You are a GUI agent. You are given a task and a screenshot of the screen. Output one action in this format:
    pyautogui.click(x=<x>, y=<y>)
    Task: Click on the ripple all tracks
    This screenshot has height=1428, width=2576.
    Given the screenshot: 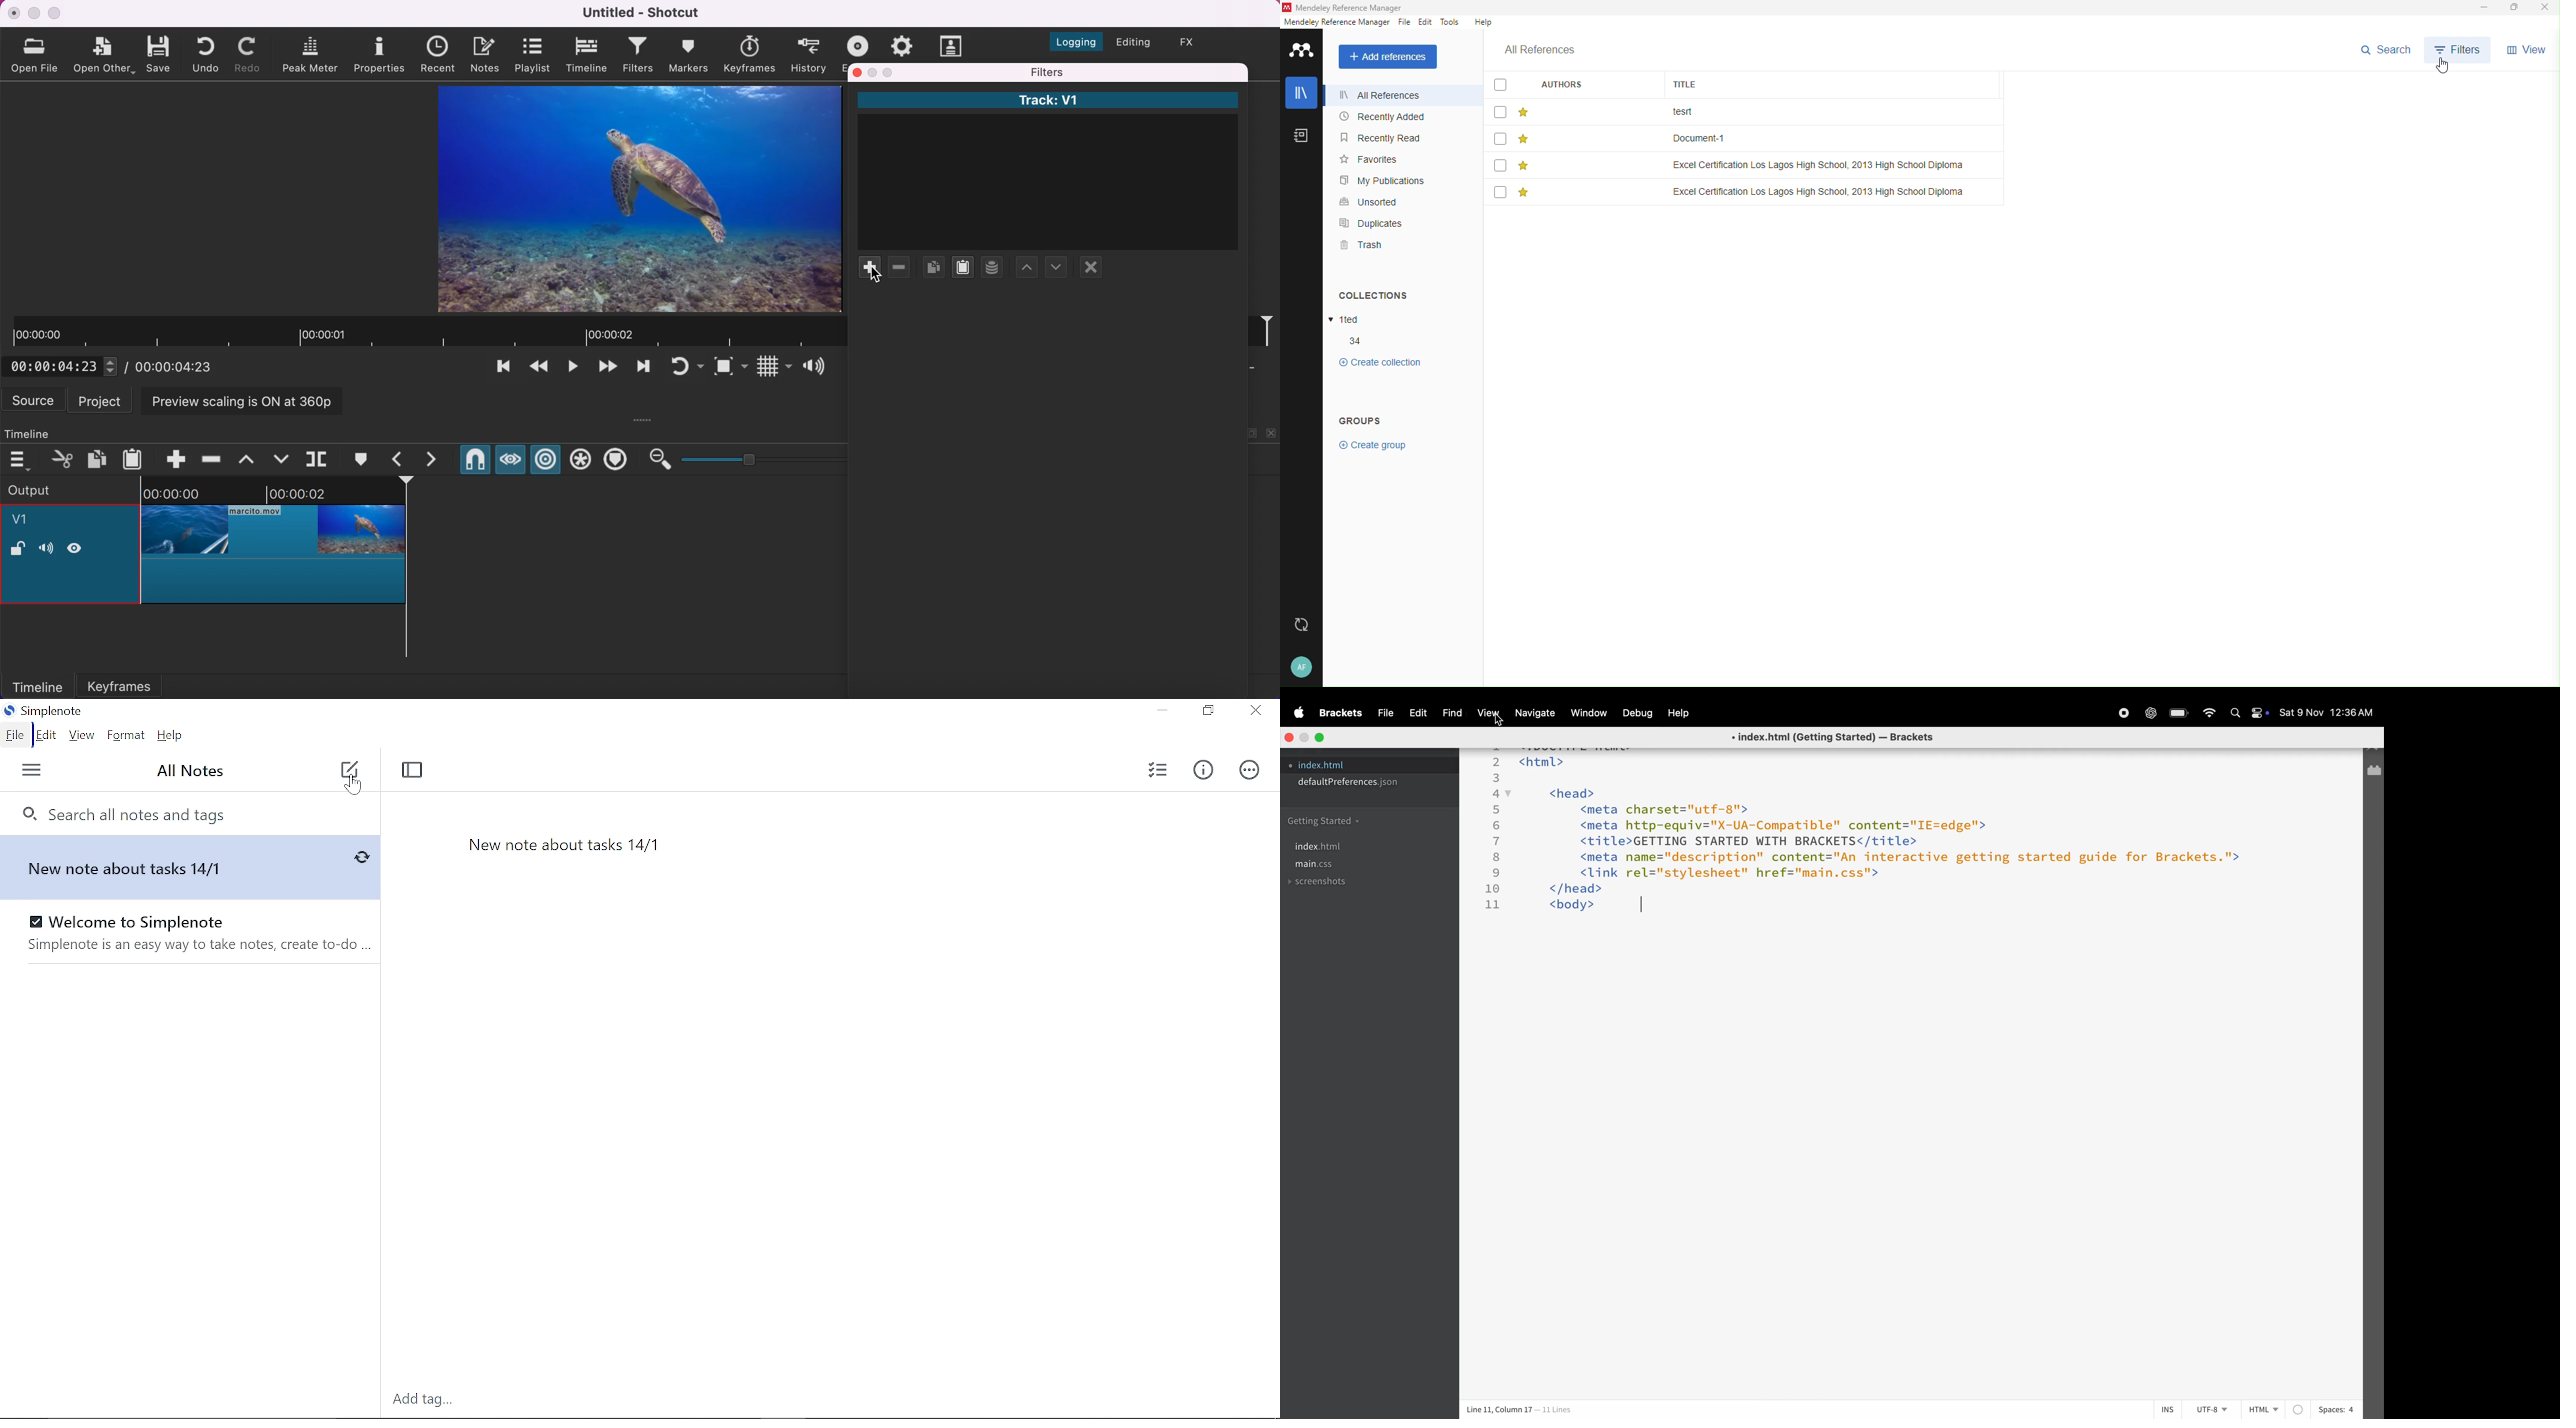 What is the action you would take?
    pyautogui.click(x=581, y=461)
    